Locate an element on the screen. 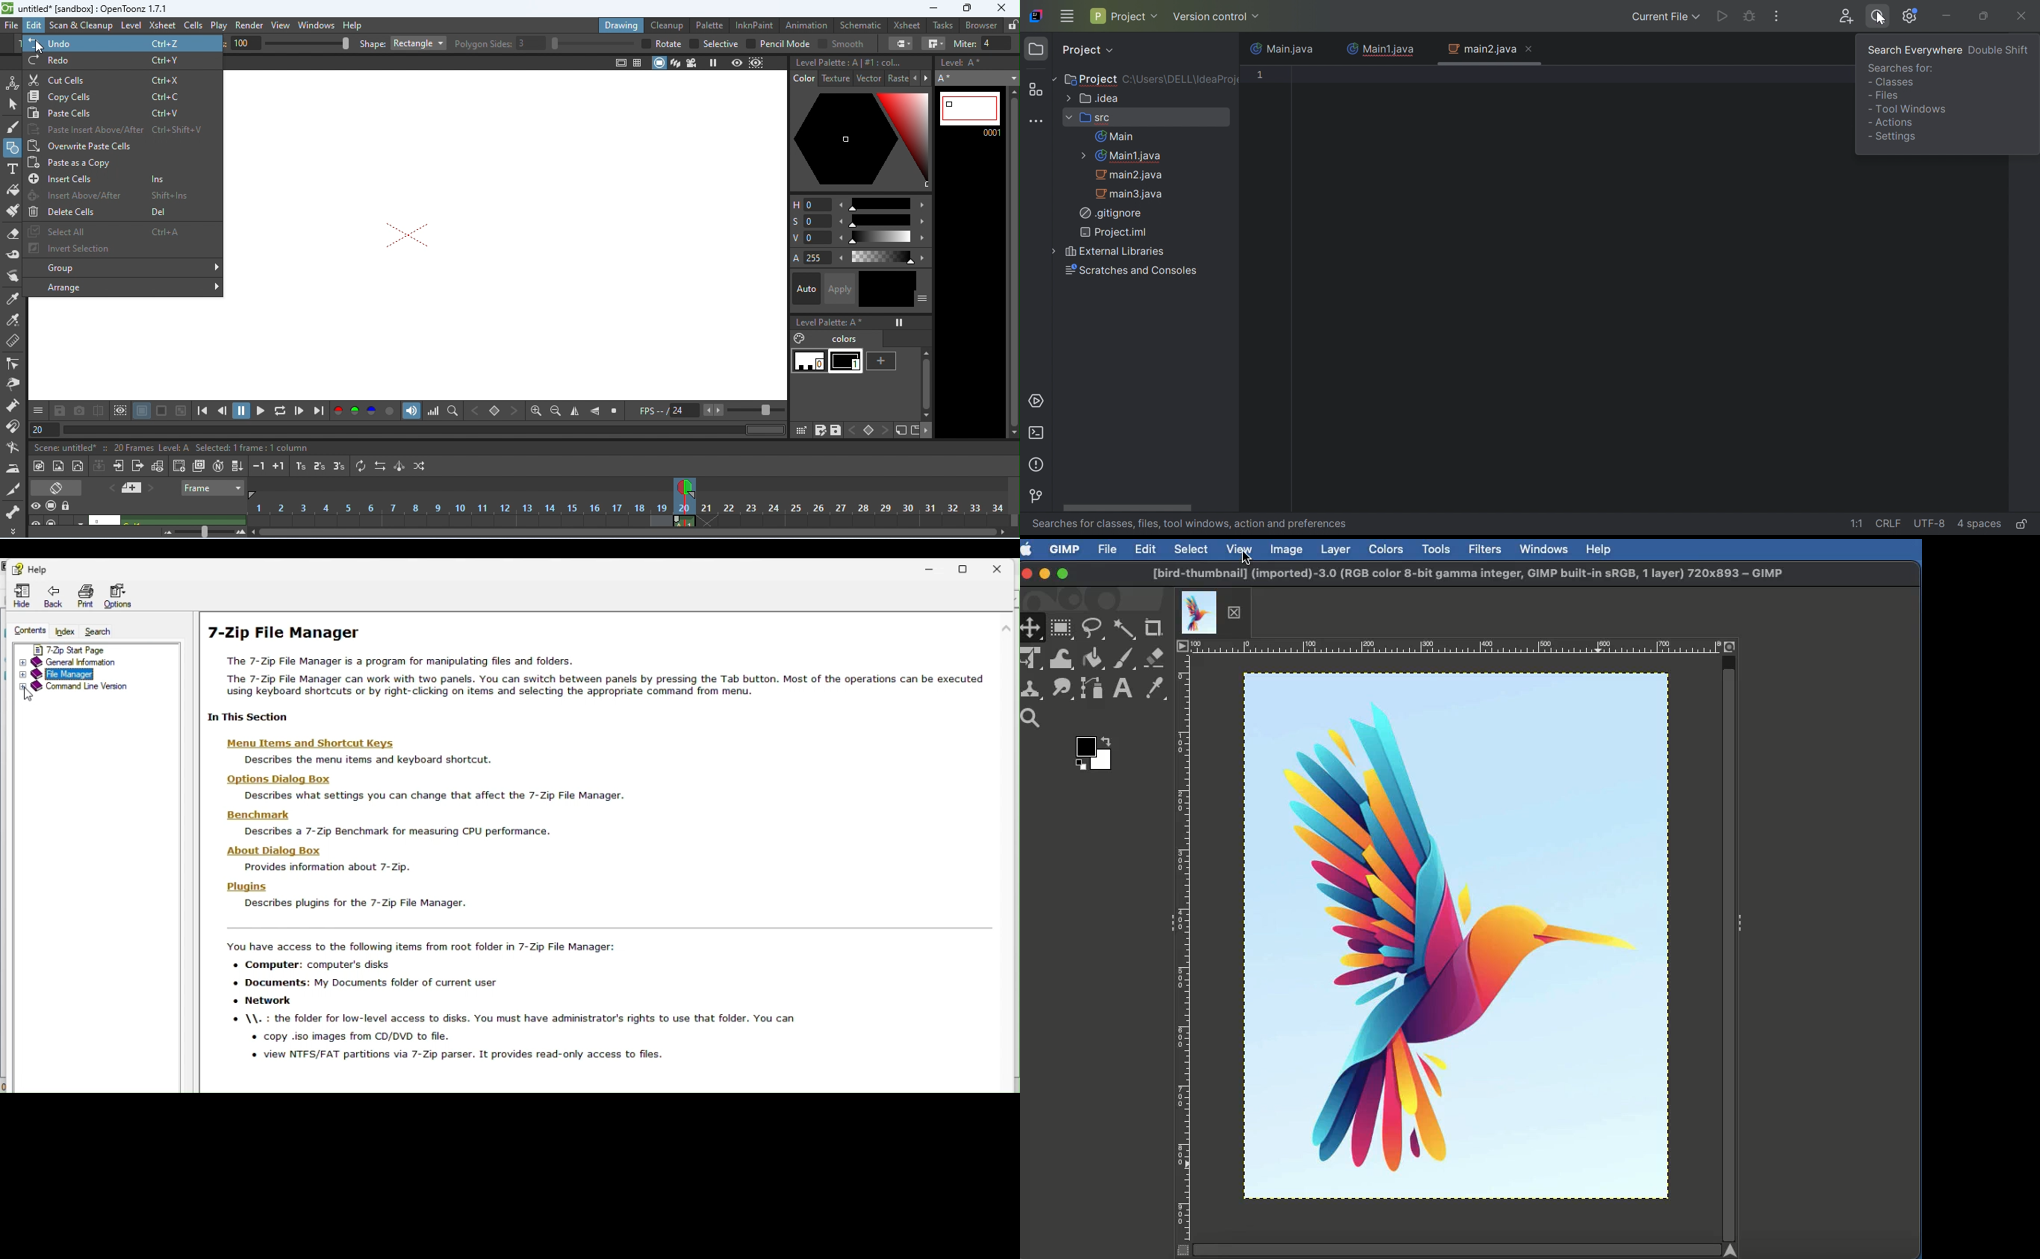  Image is located at coordinates (1455, 938).